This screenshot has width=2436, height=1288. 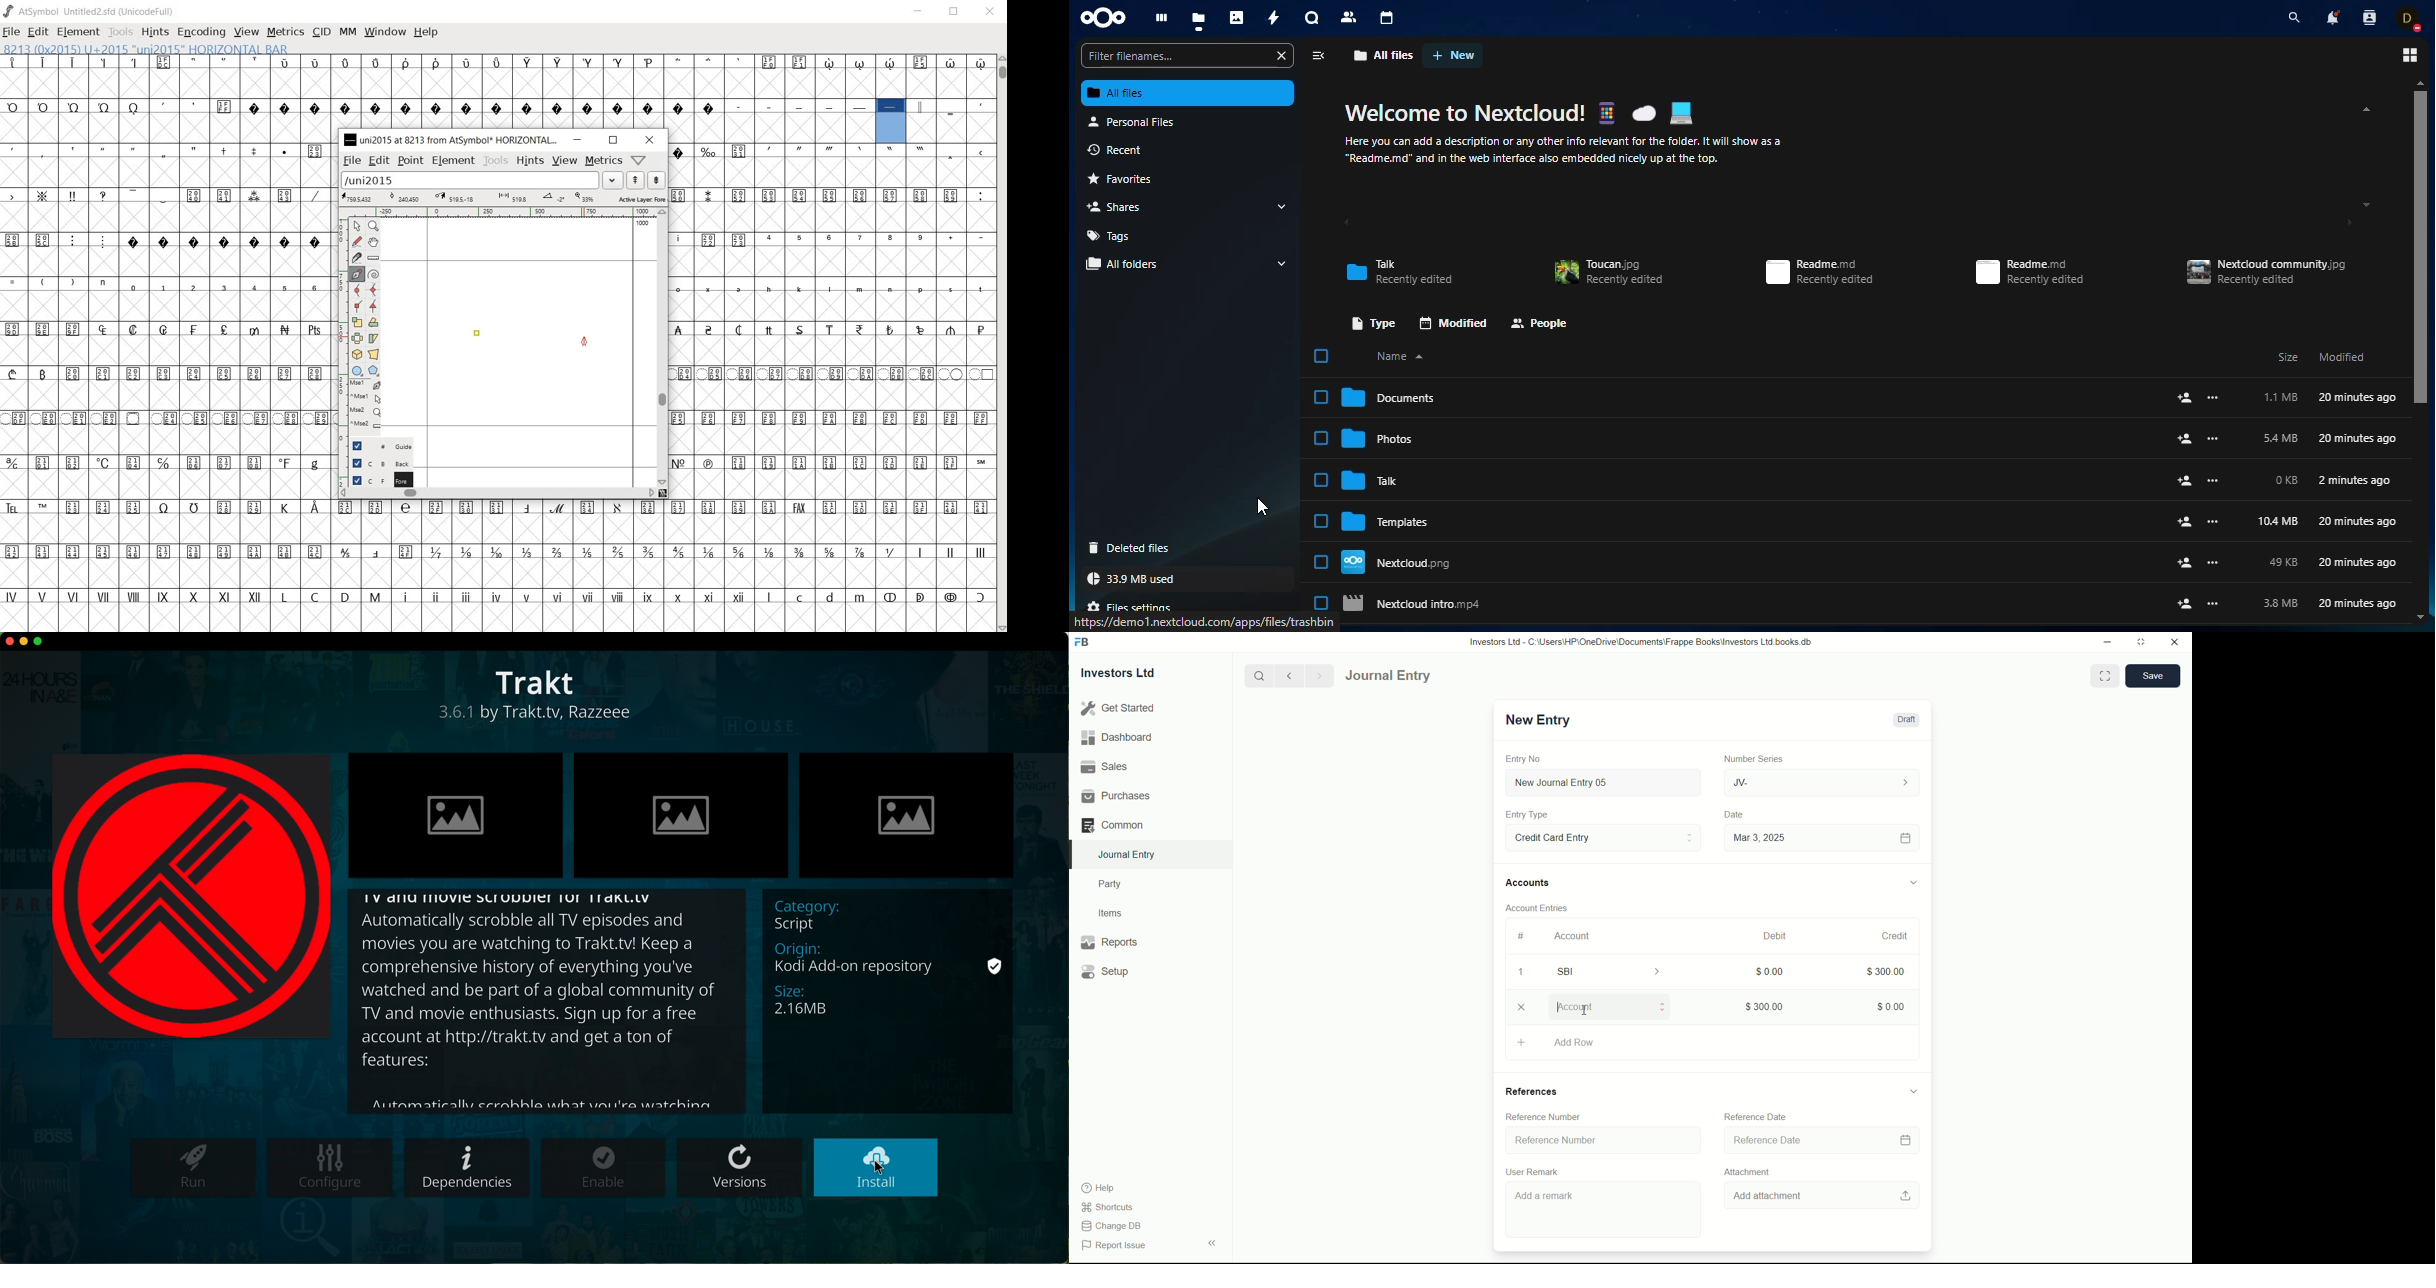 What do you see at coordinates (506, 212) in the screenshot?
I see `ruler` at bounding box center [506, 212].